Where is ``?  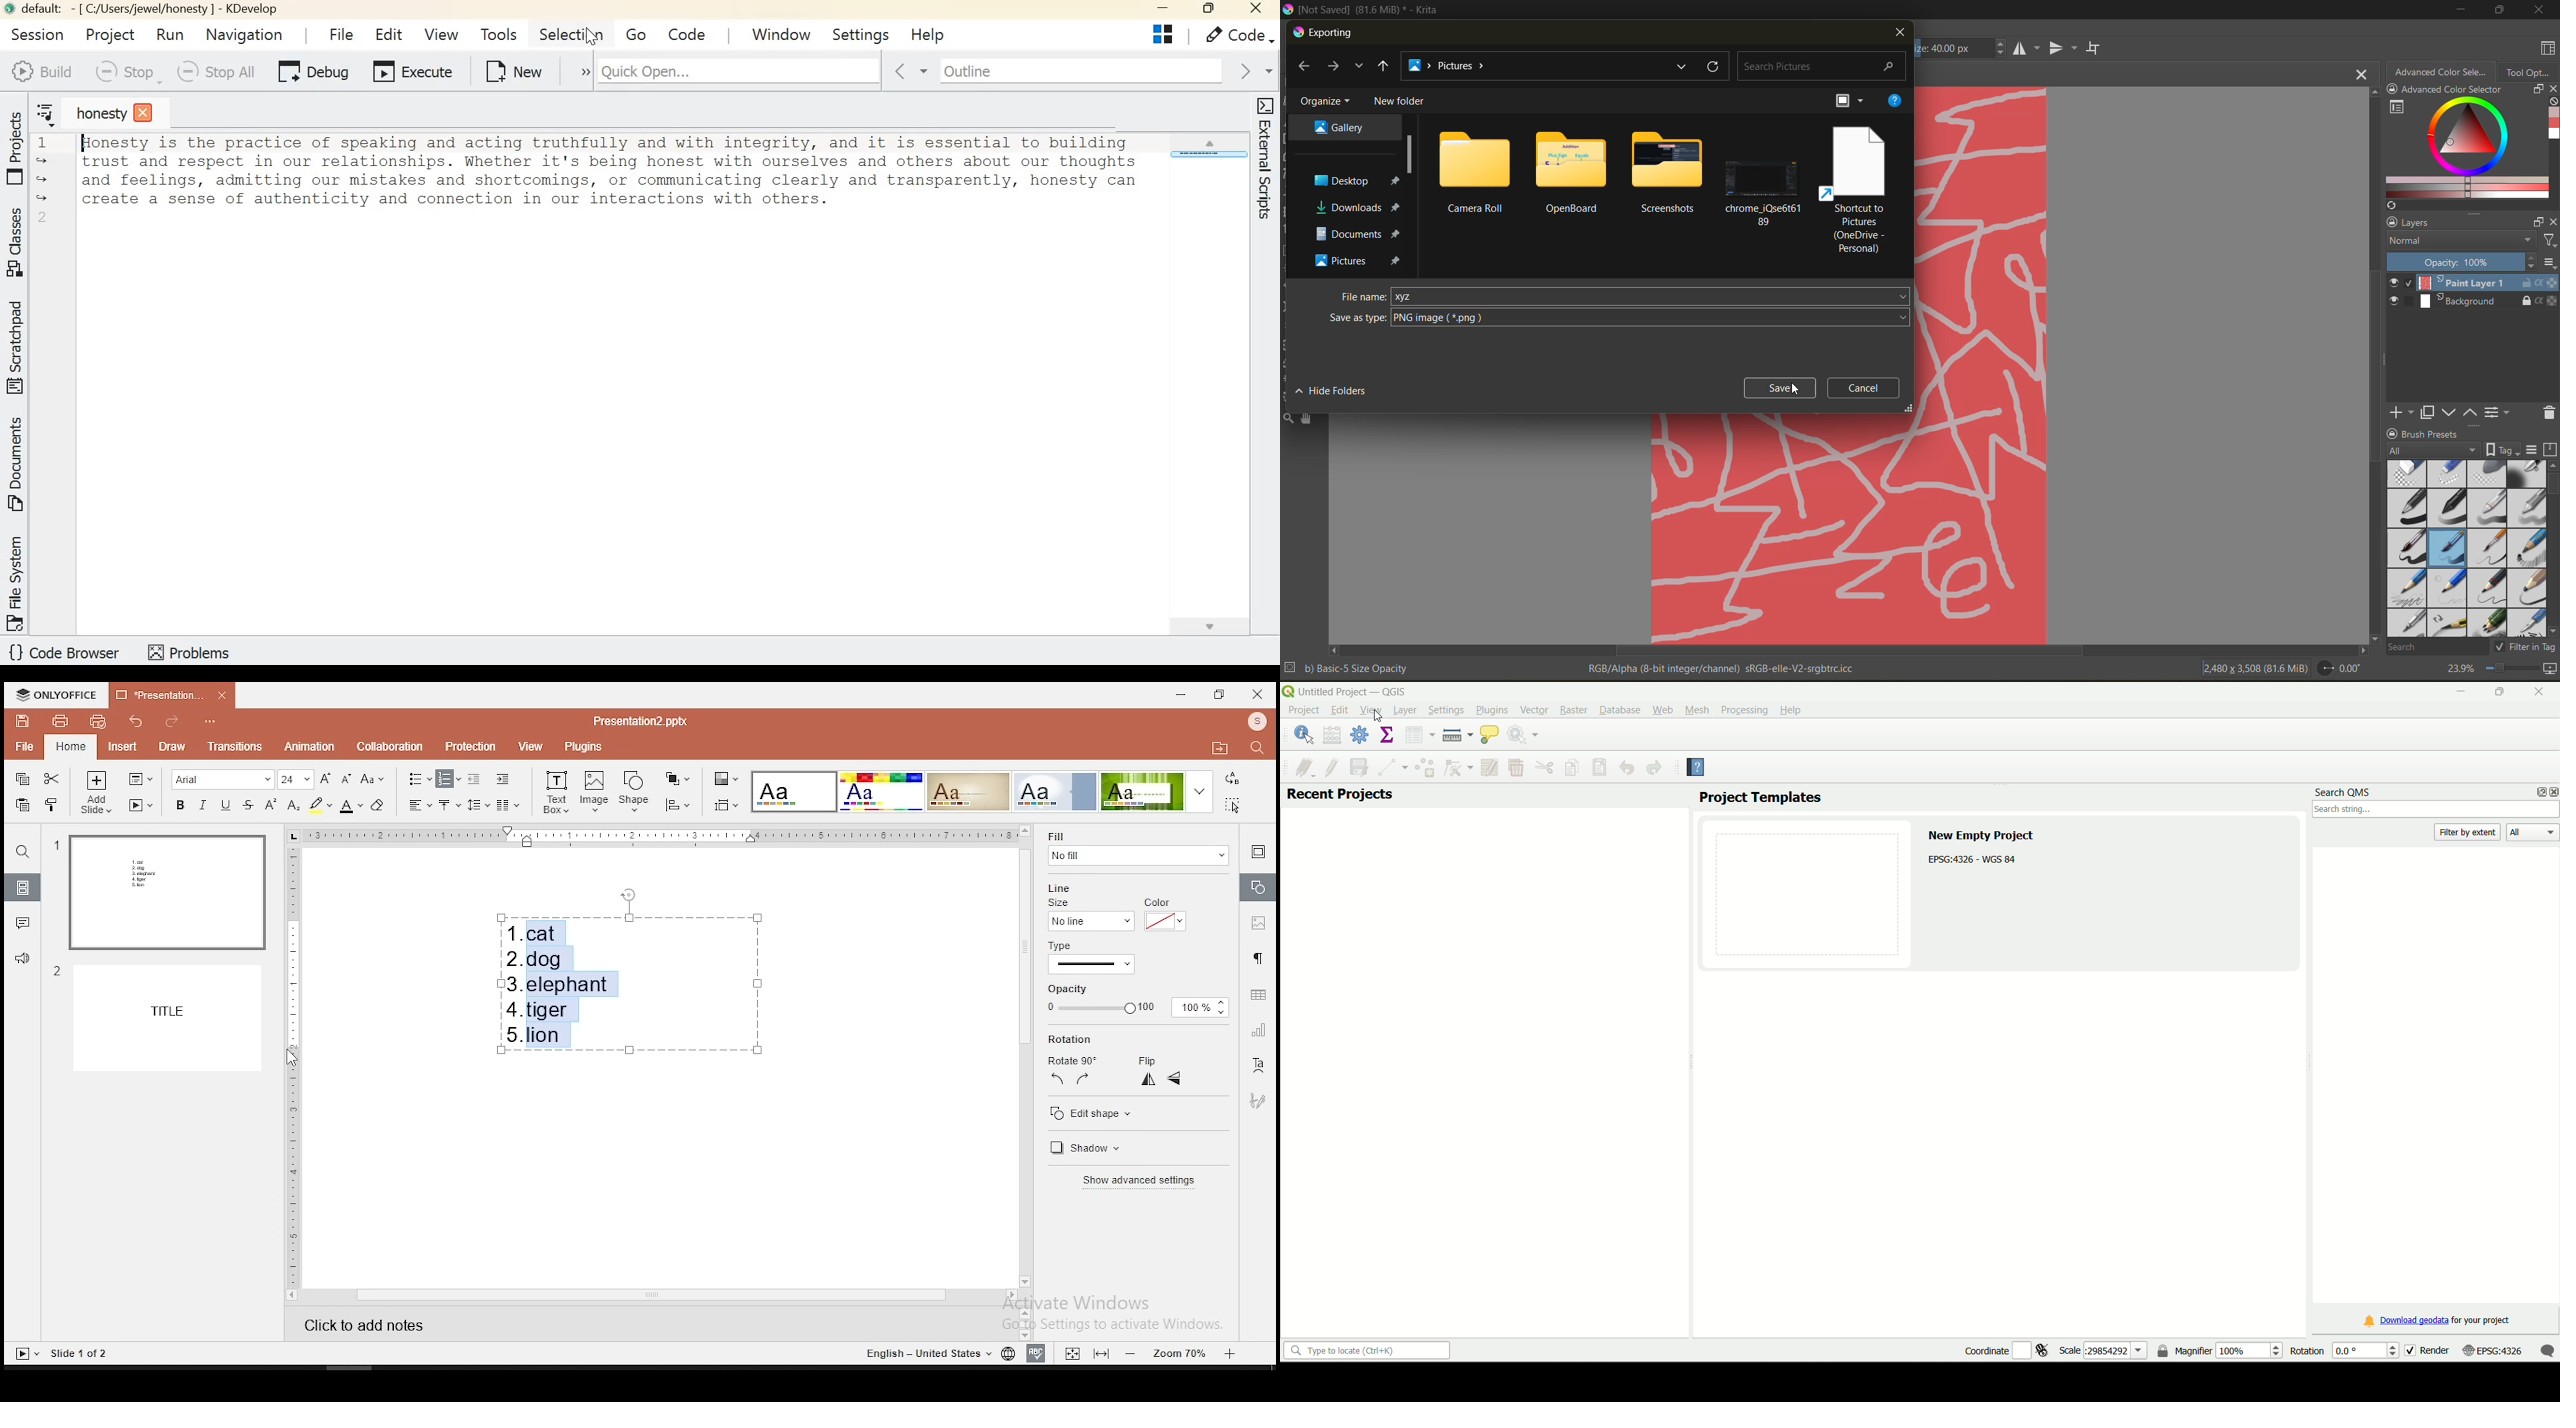  is located at coordinates (1545, 767).